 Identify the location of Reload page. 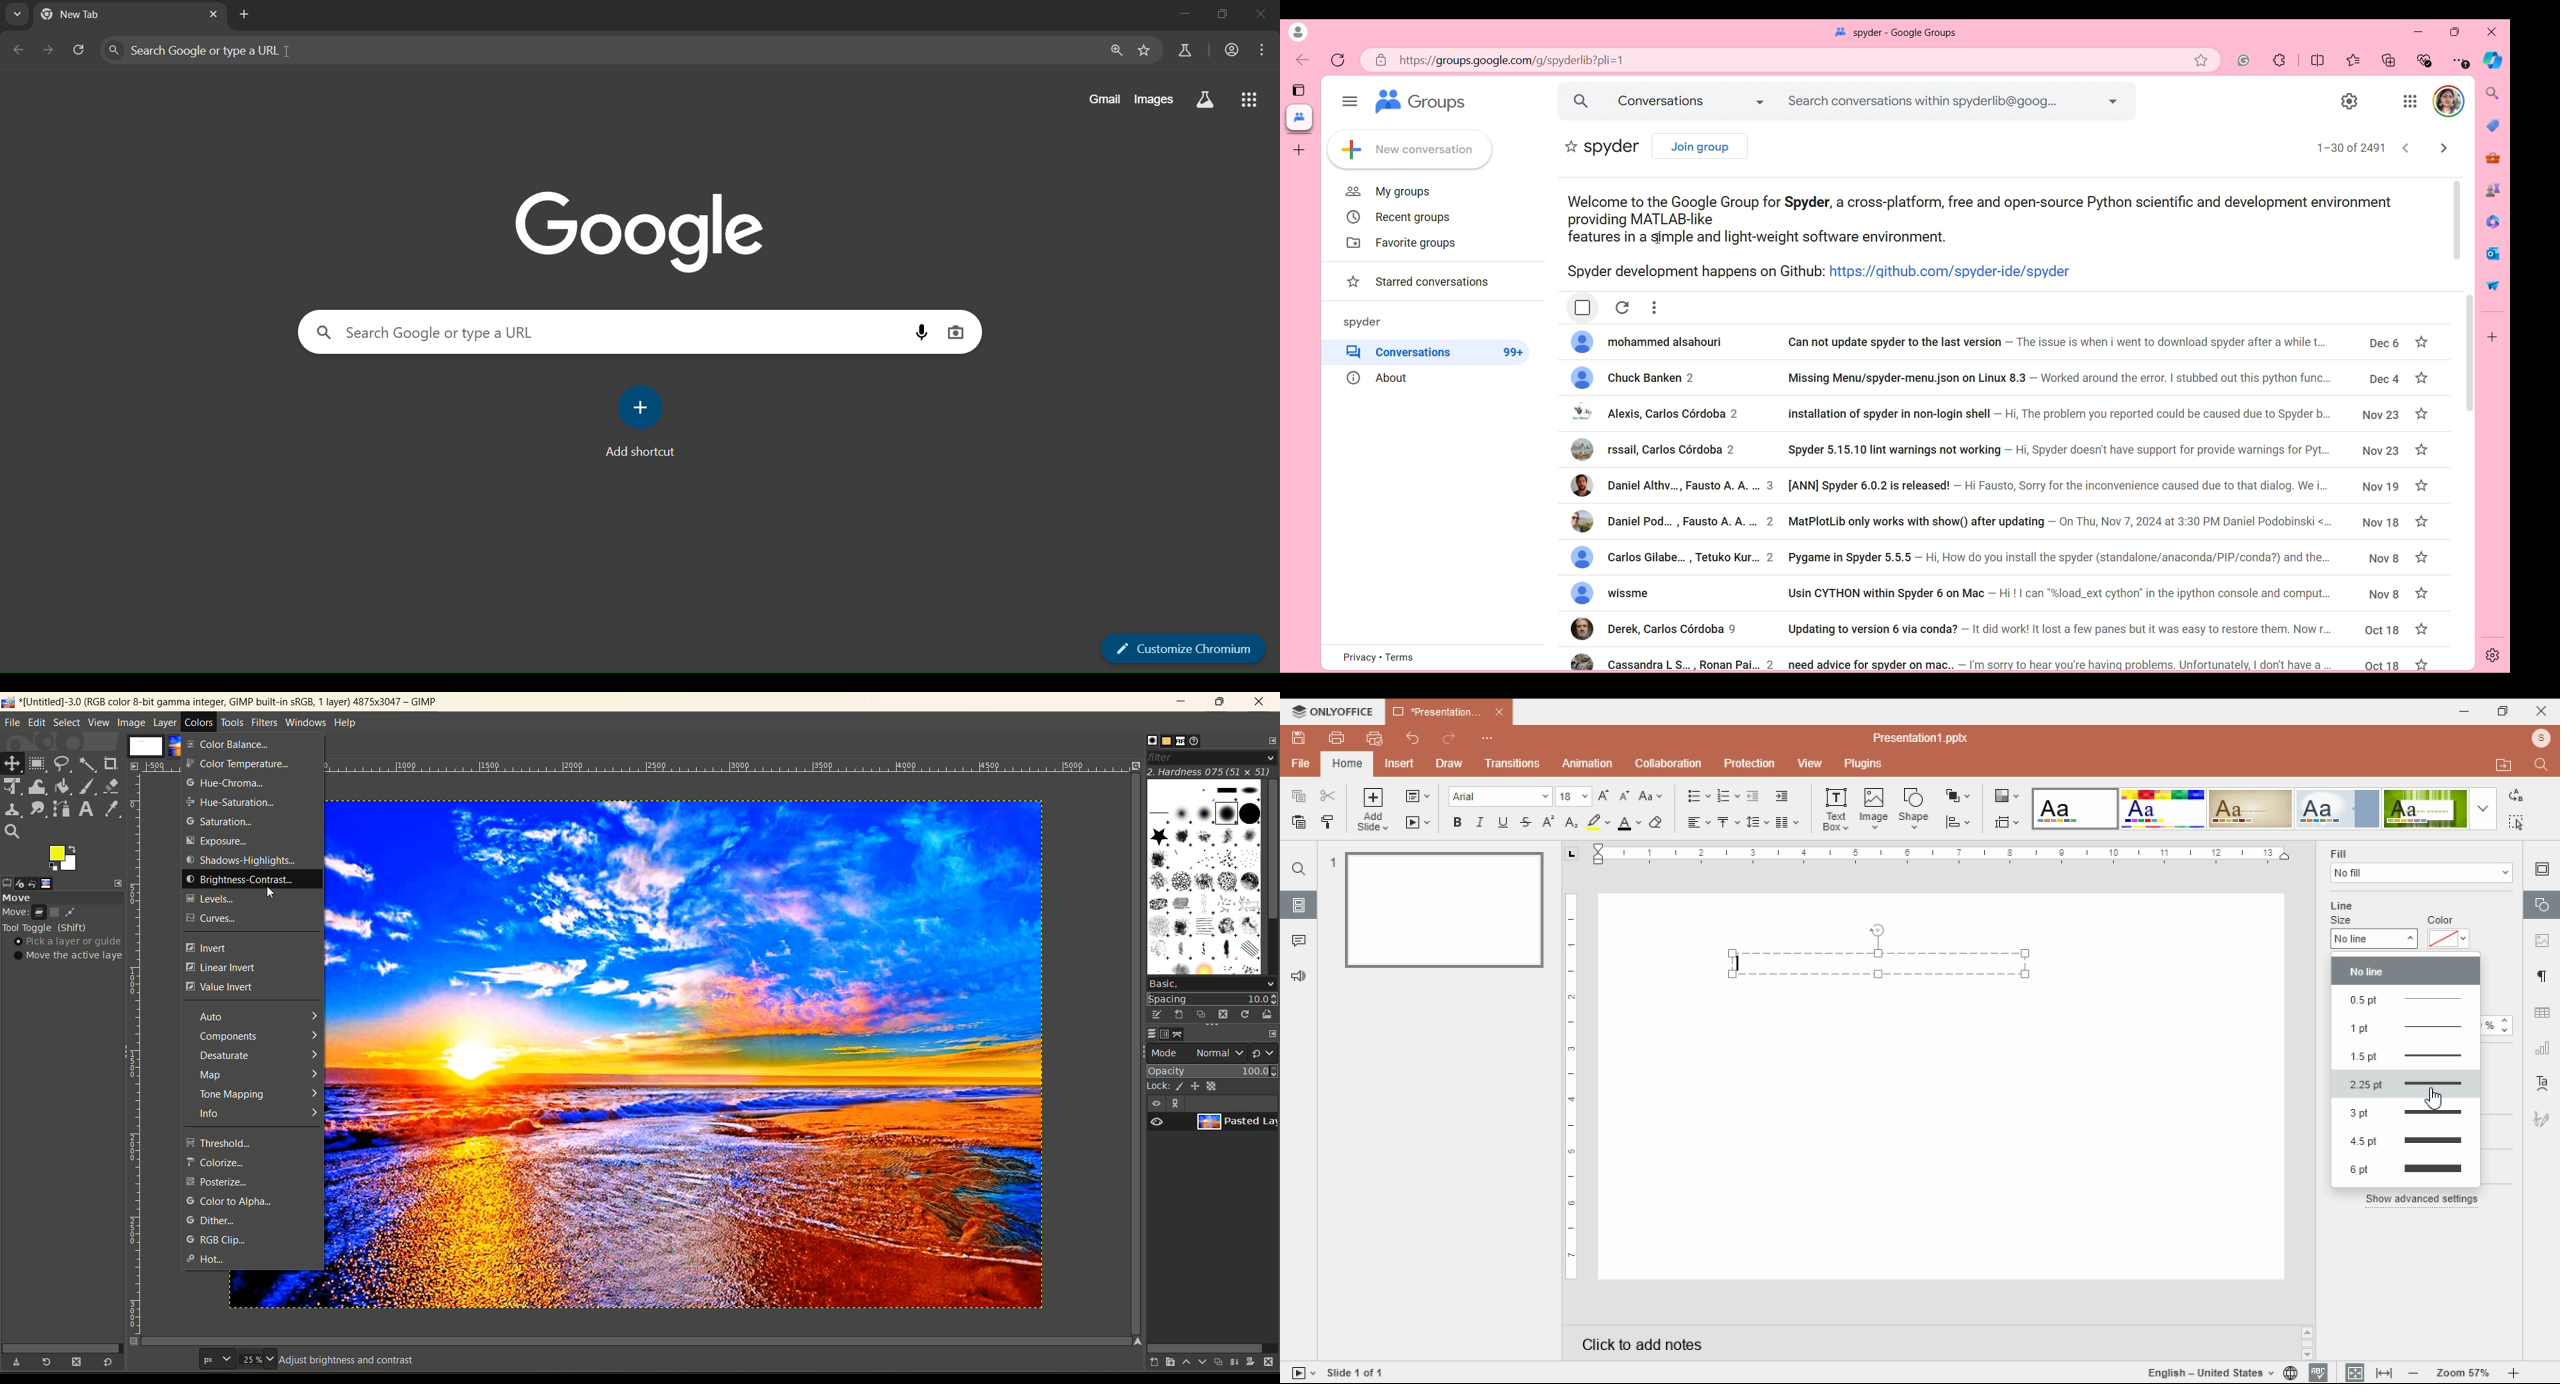
(1337, 60).